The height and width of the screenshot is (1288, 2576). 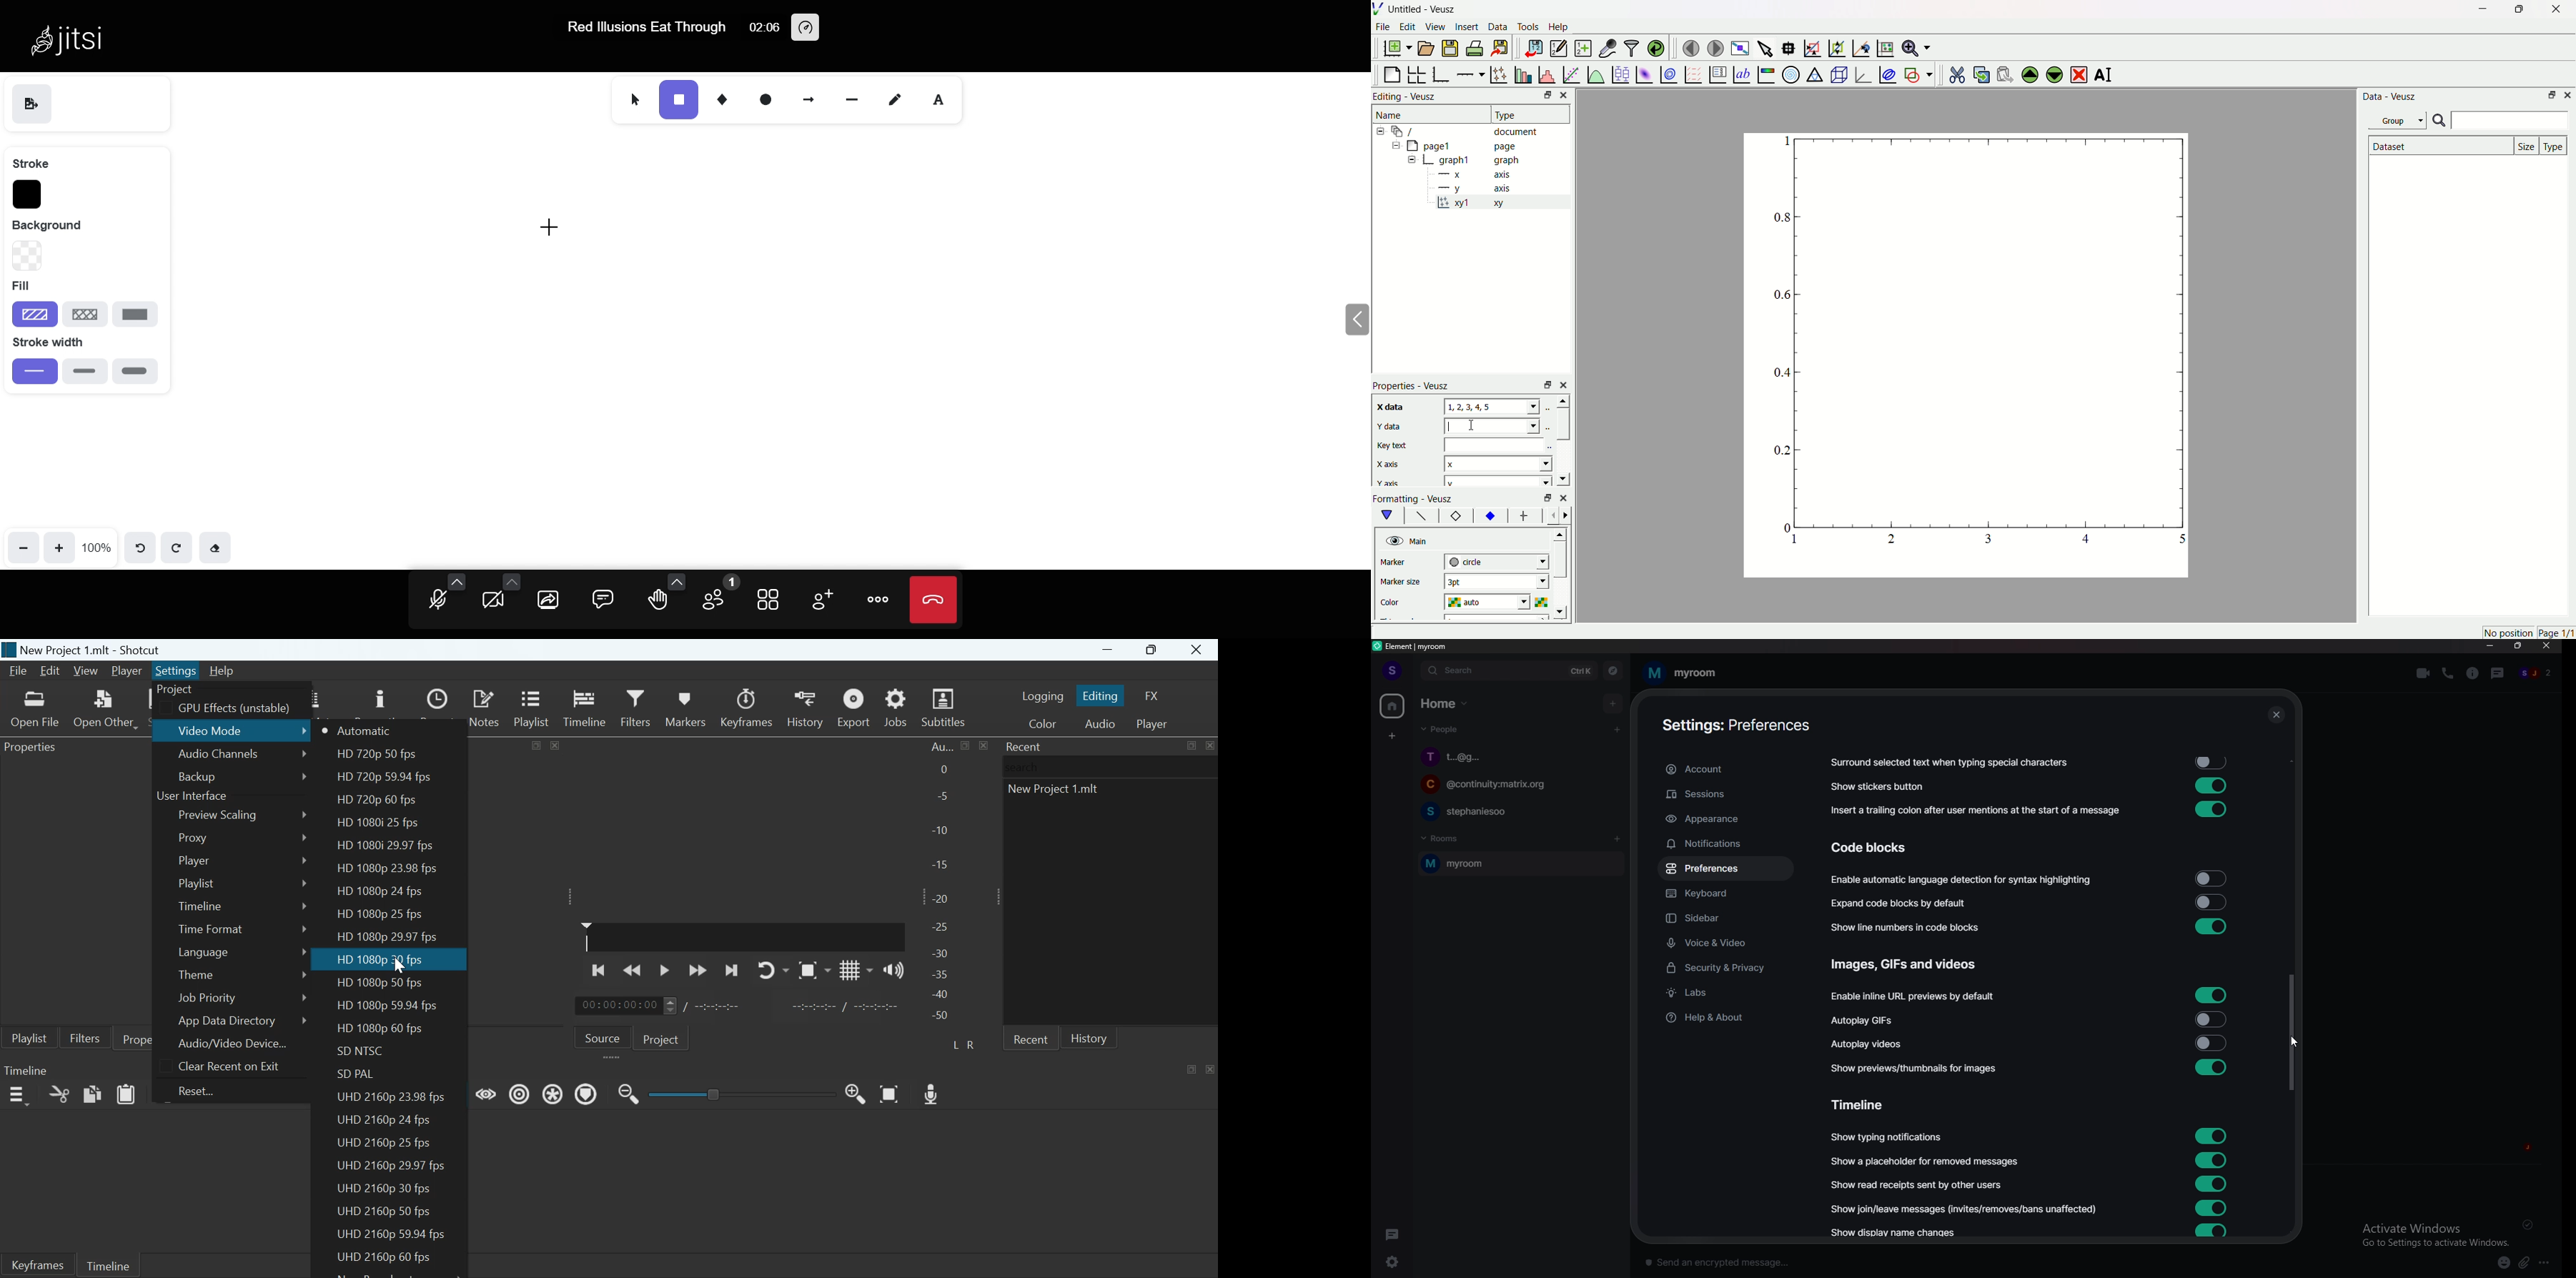 What do you see at coordinates (1899, 1234) in the screenshot?
I see `show display name changes` at bounding box center [1899, 1234].